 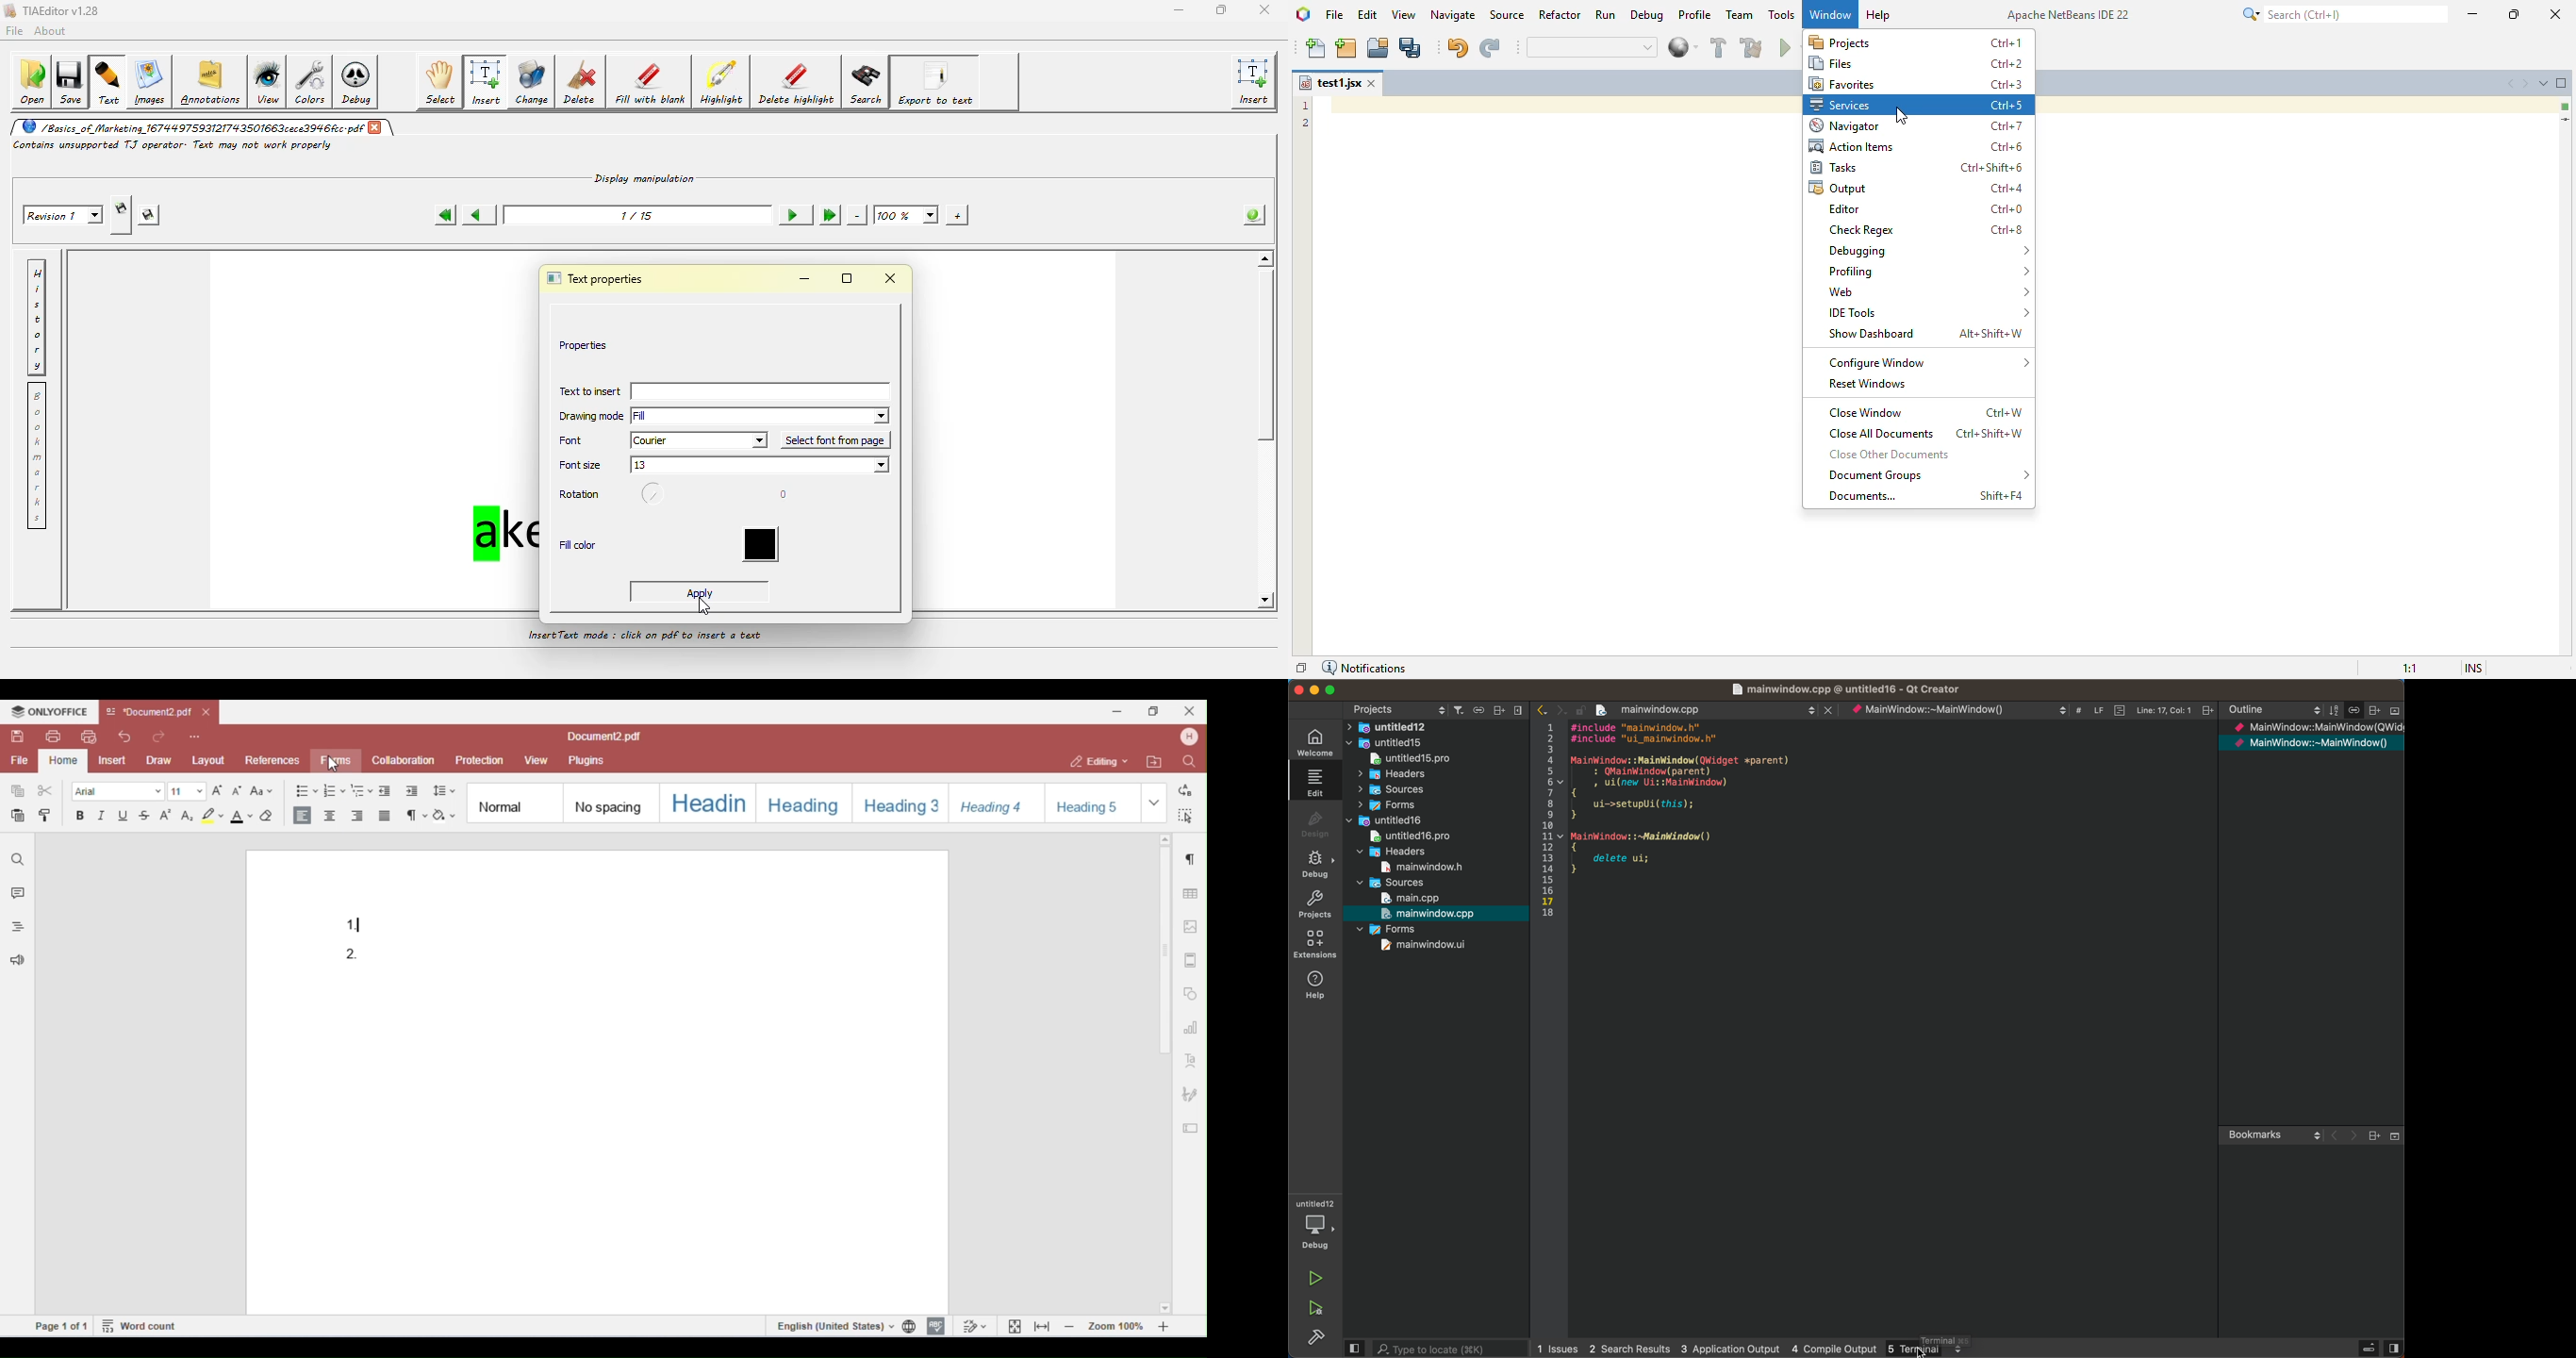 I want to click on extesions, so click(x=1316, y=946).